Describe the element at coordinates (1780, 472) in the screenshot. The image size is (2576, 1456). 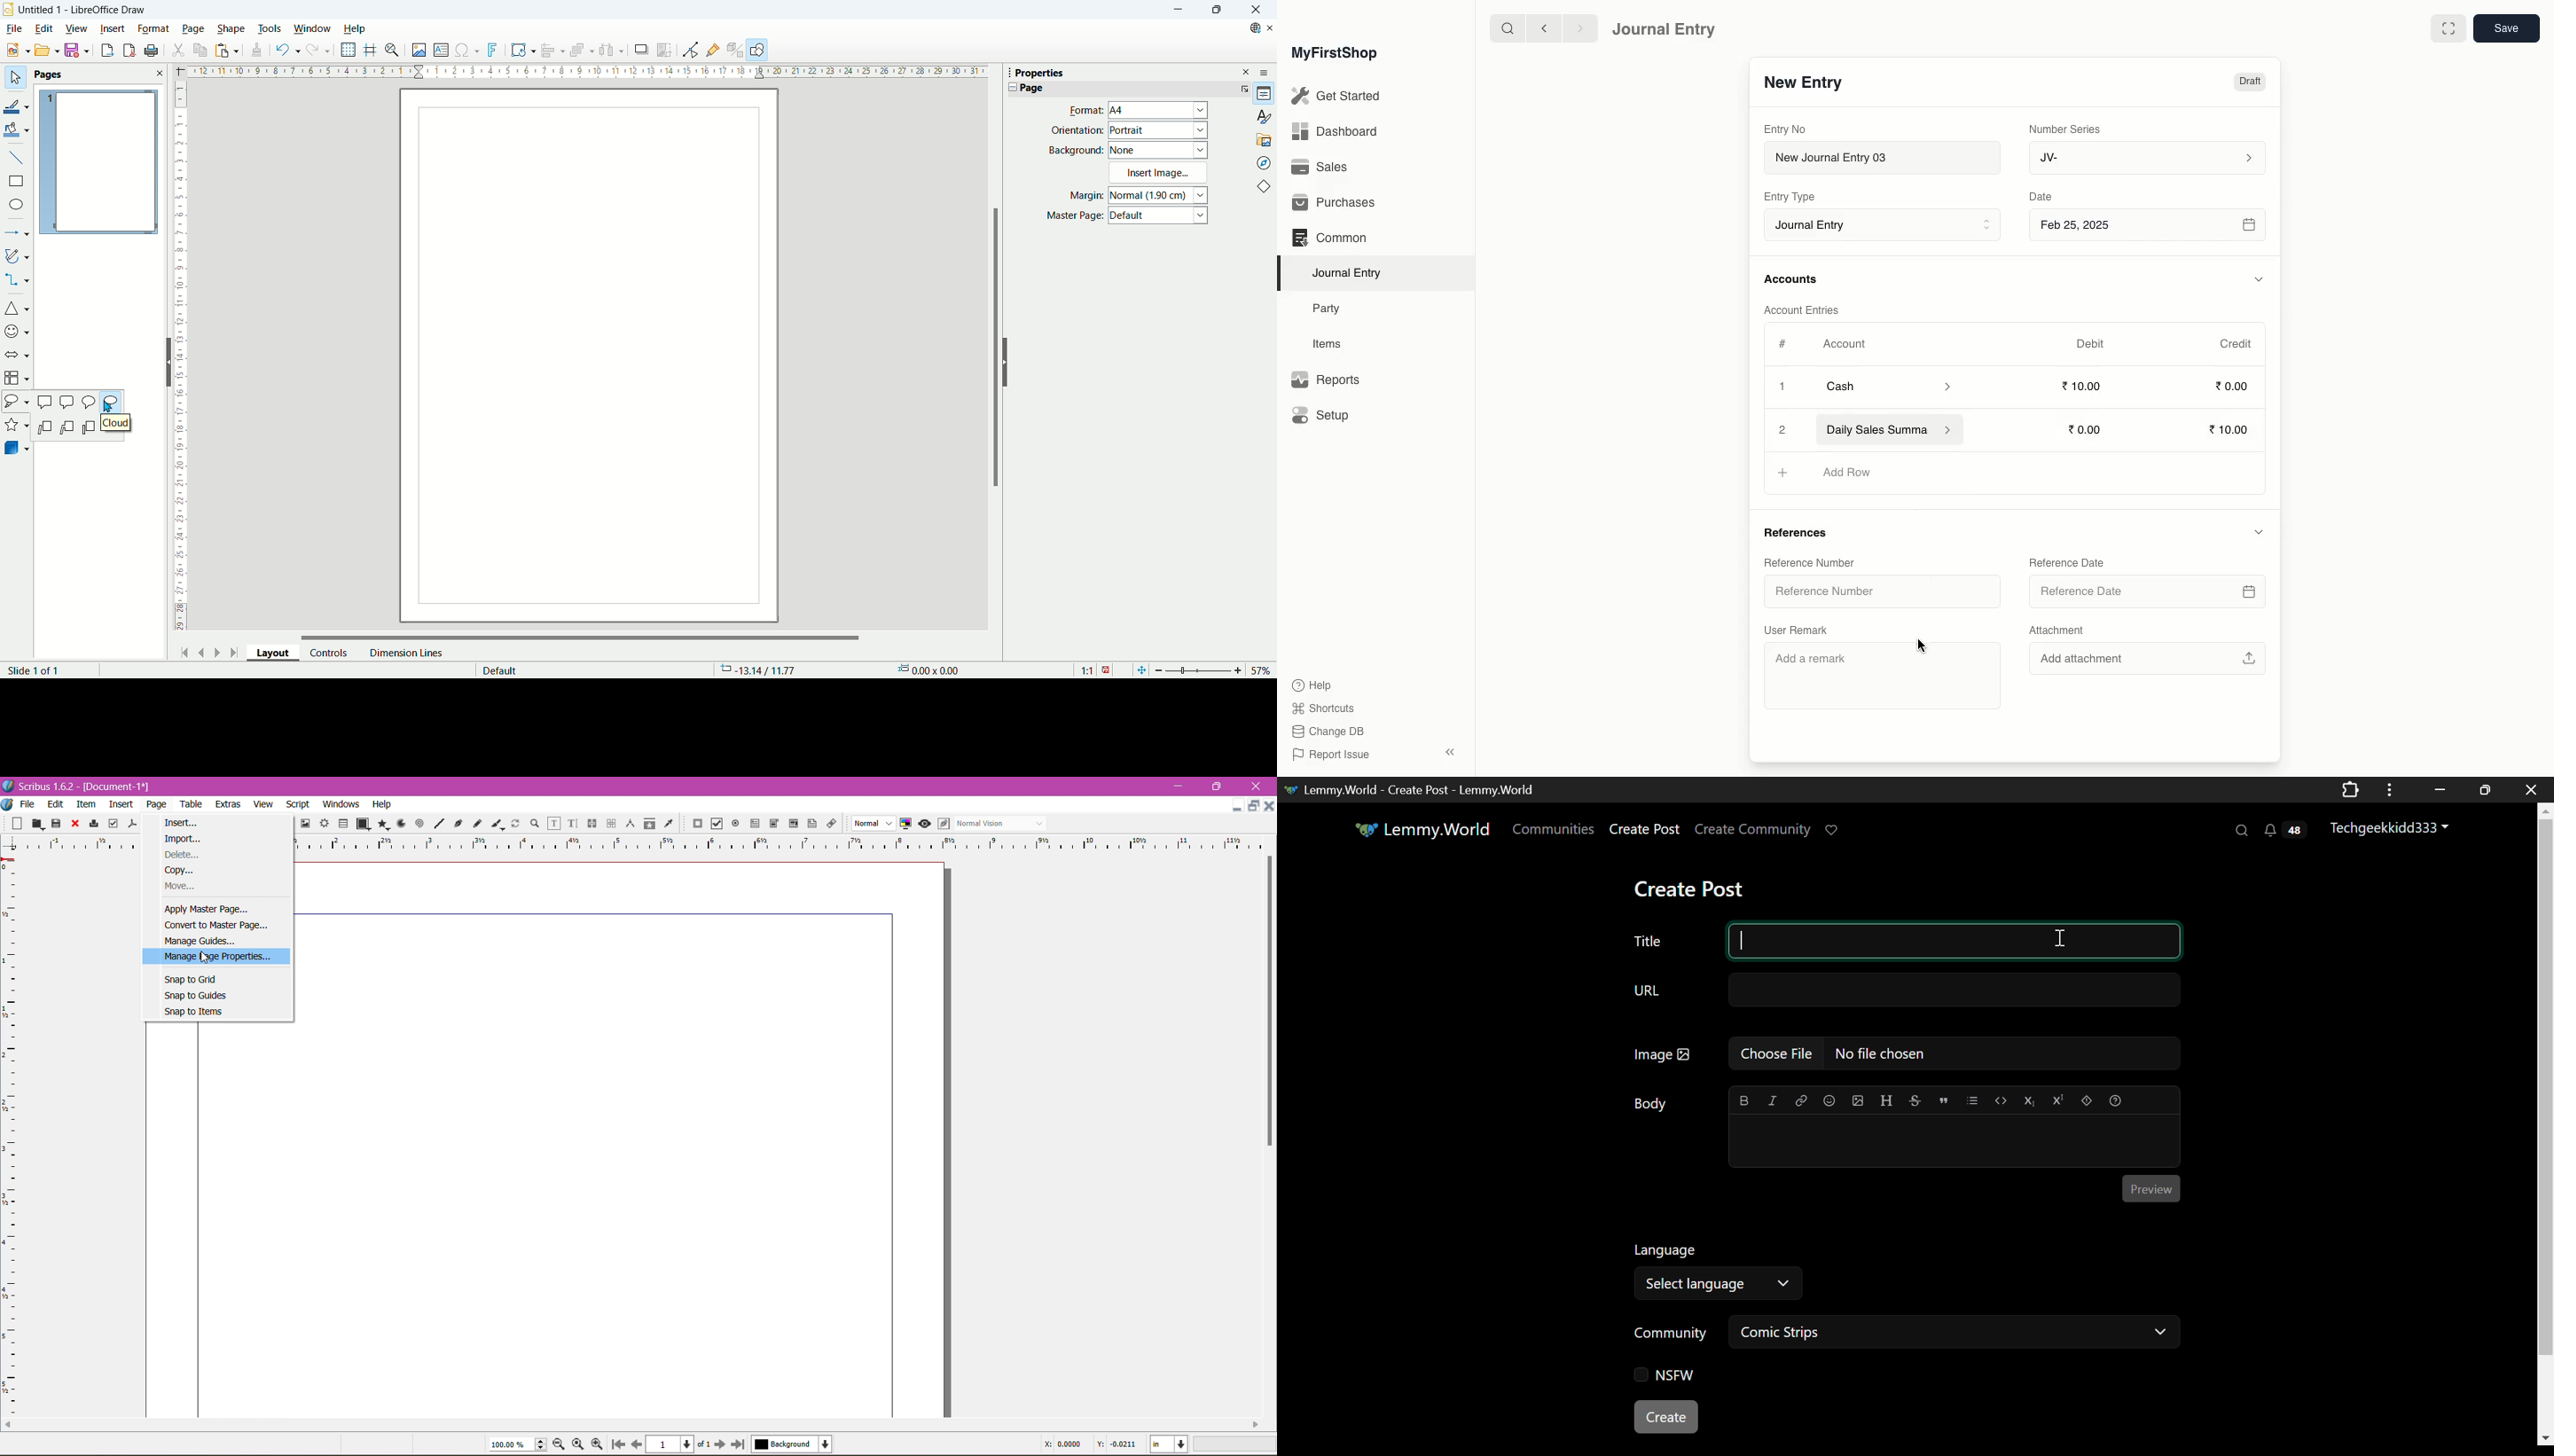
I see `Add` at that location.